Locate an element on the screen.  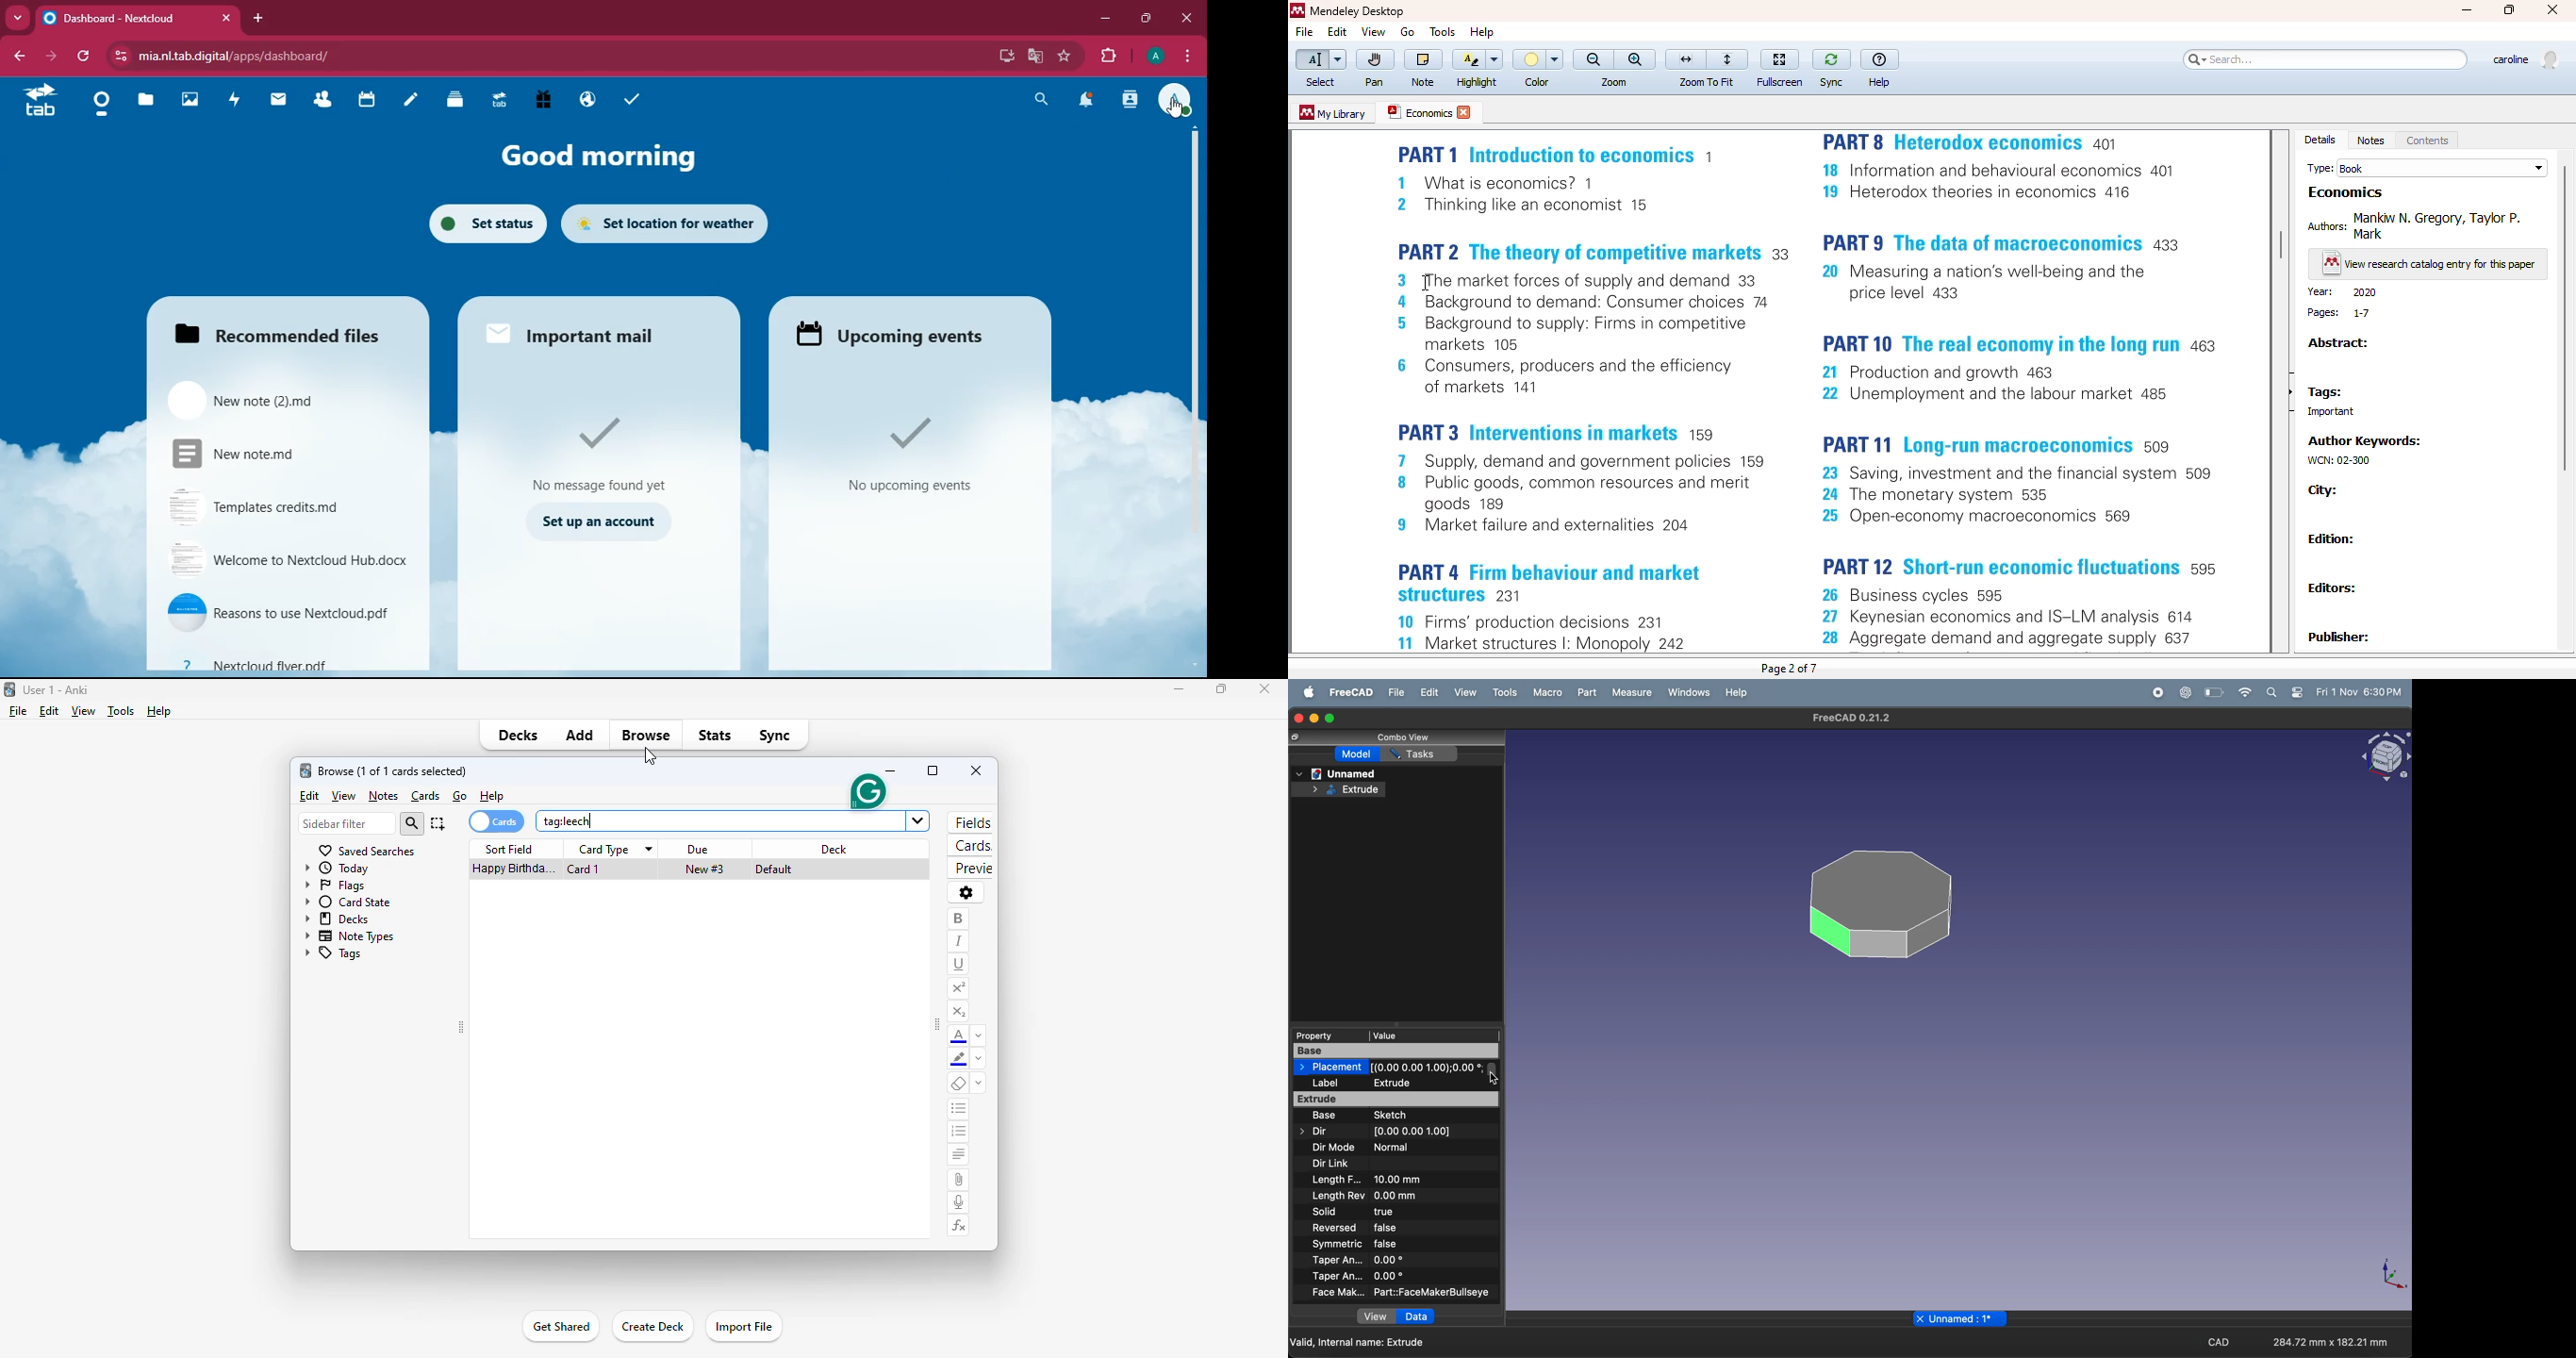
due is located at coordinates (697, 850).